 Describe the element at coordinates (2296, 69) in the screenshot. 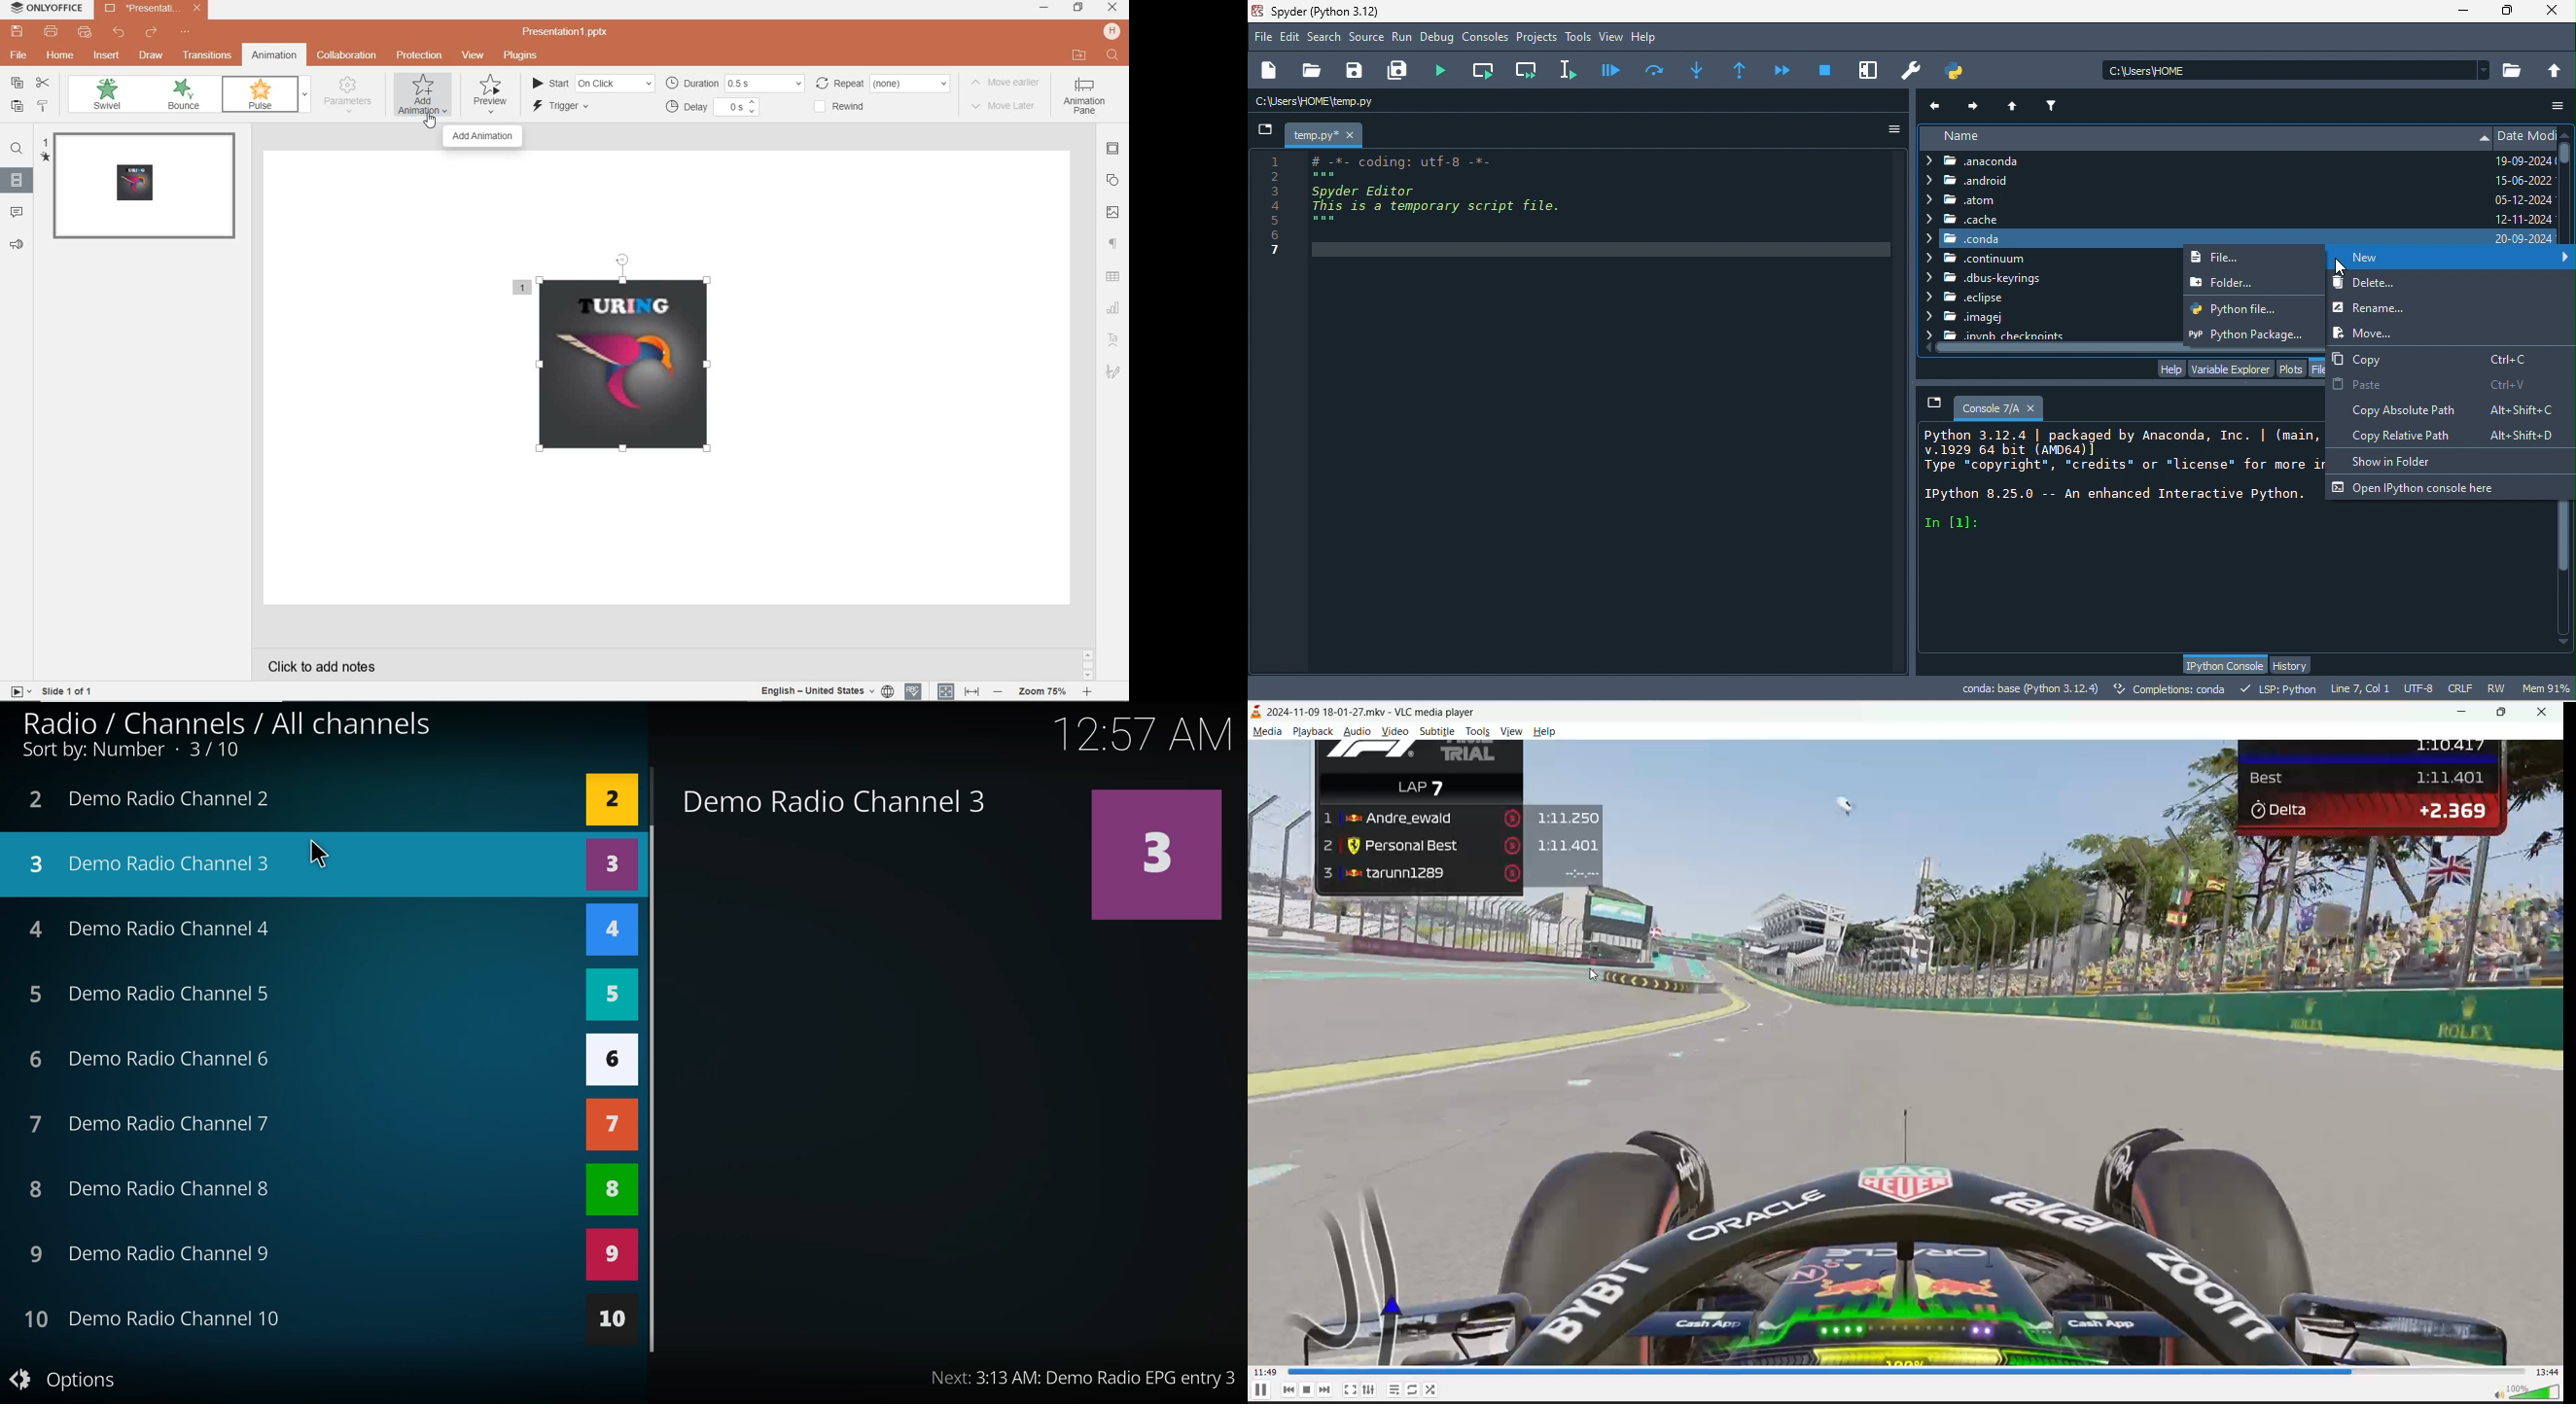

I see `c\users\home` at that location.